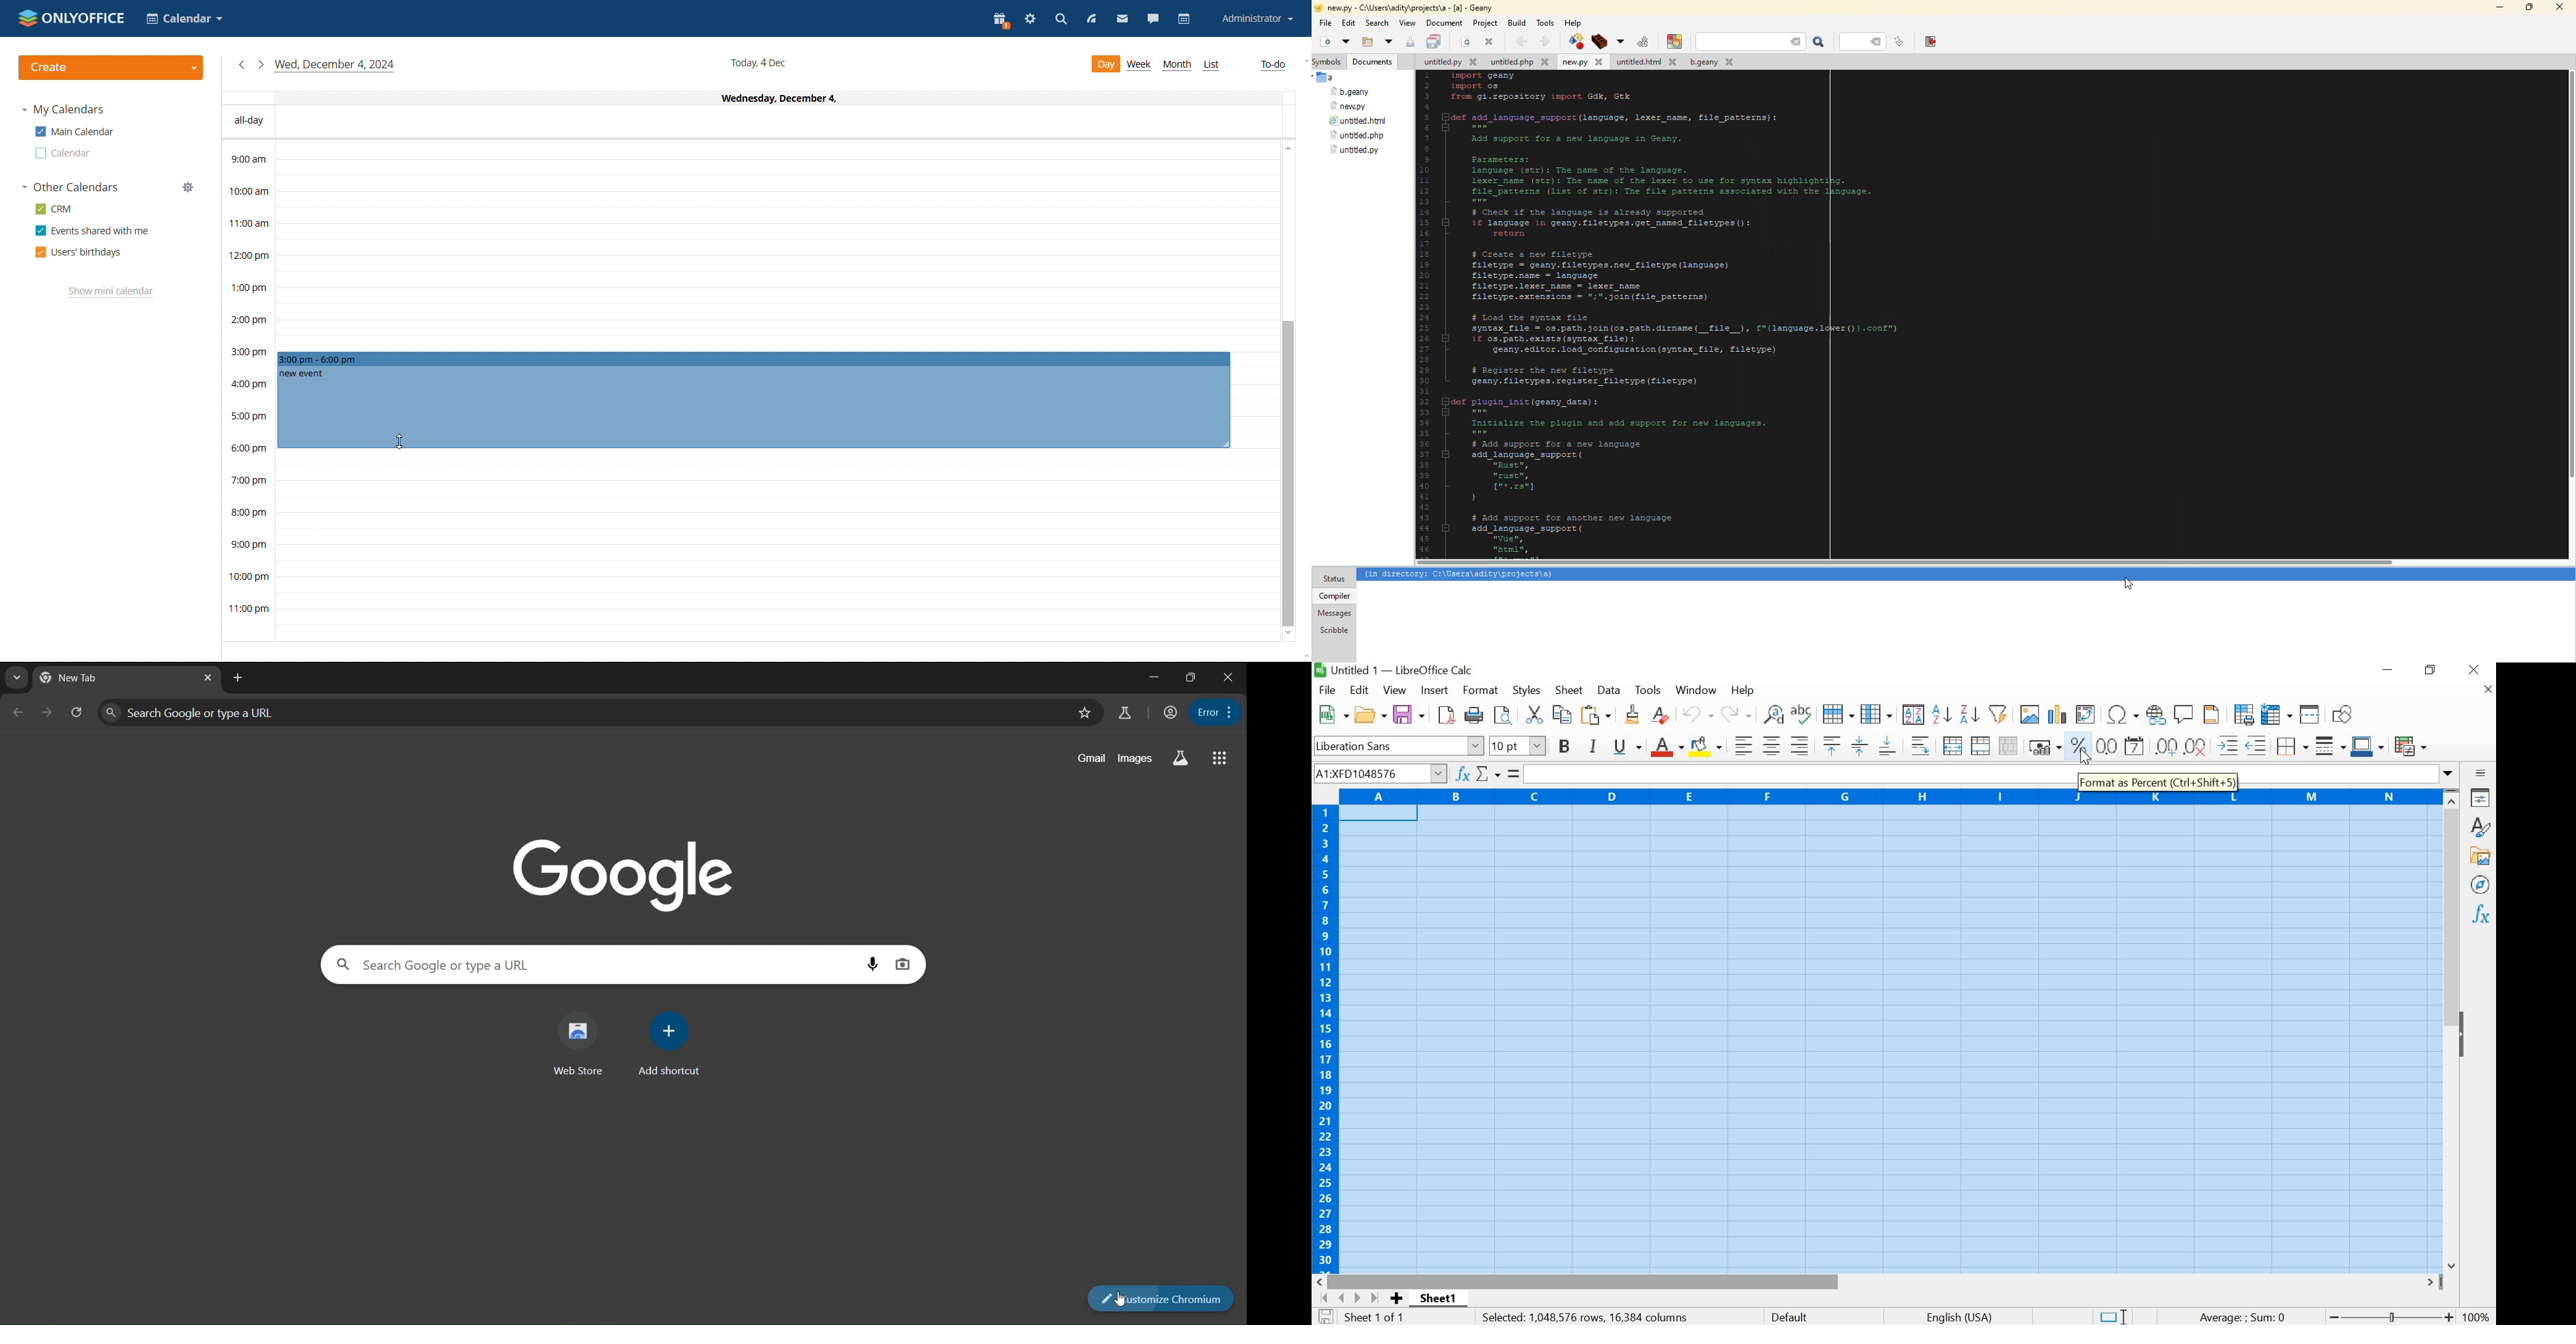  I want to click on Standard Selection, so click(2116, 1313).